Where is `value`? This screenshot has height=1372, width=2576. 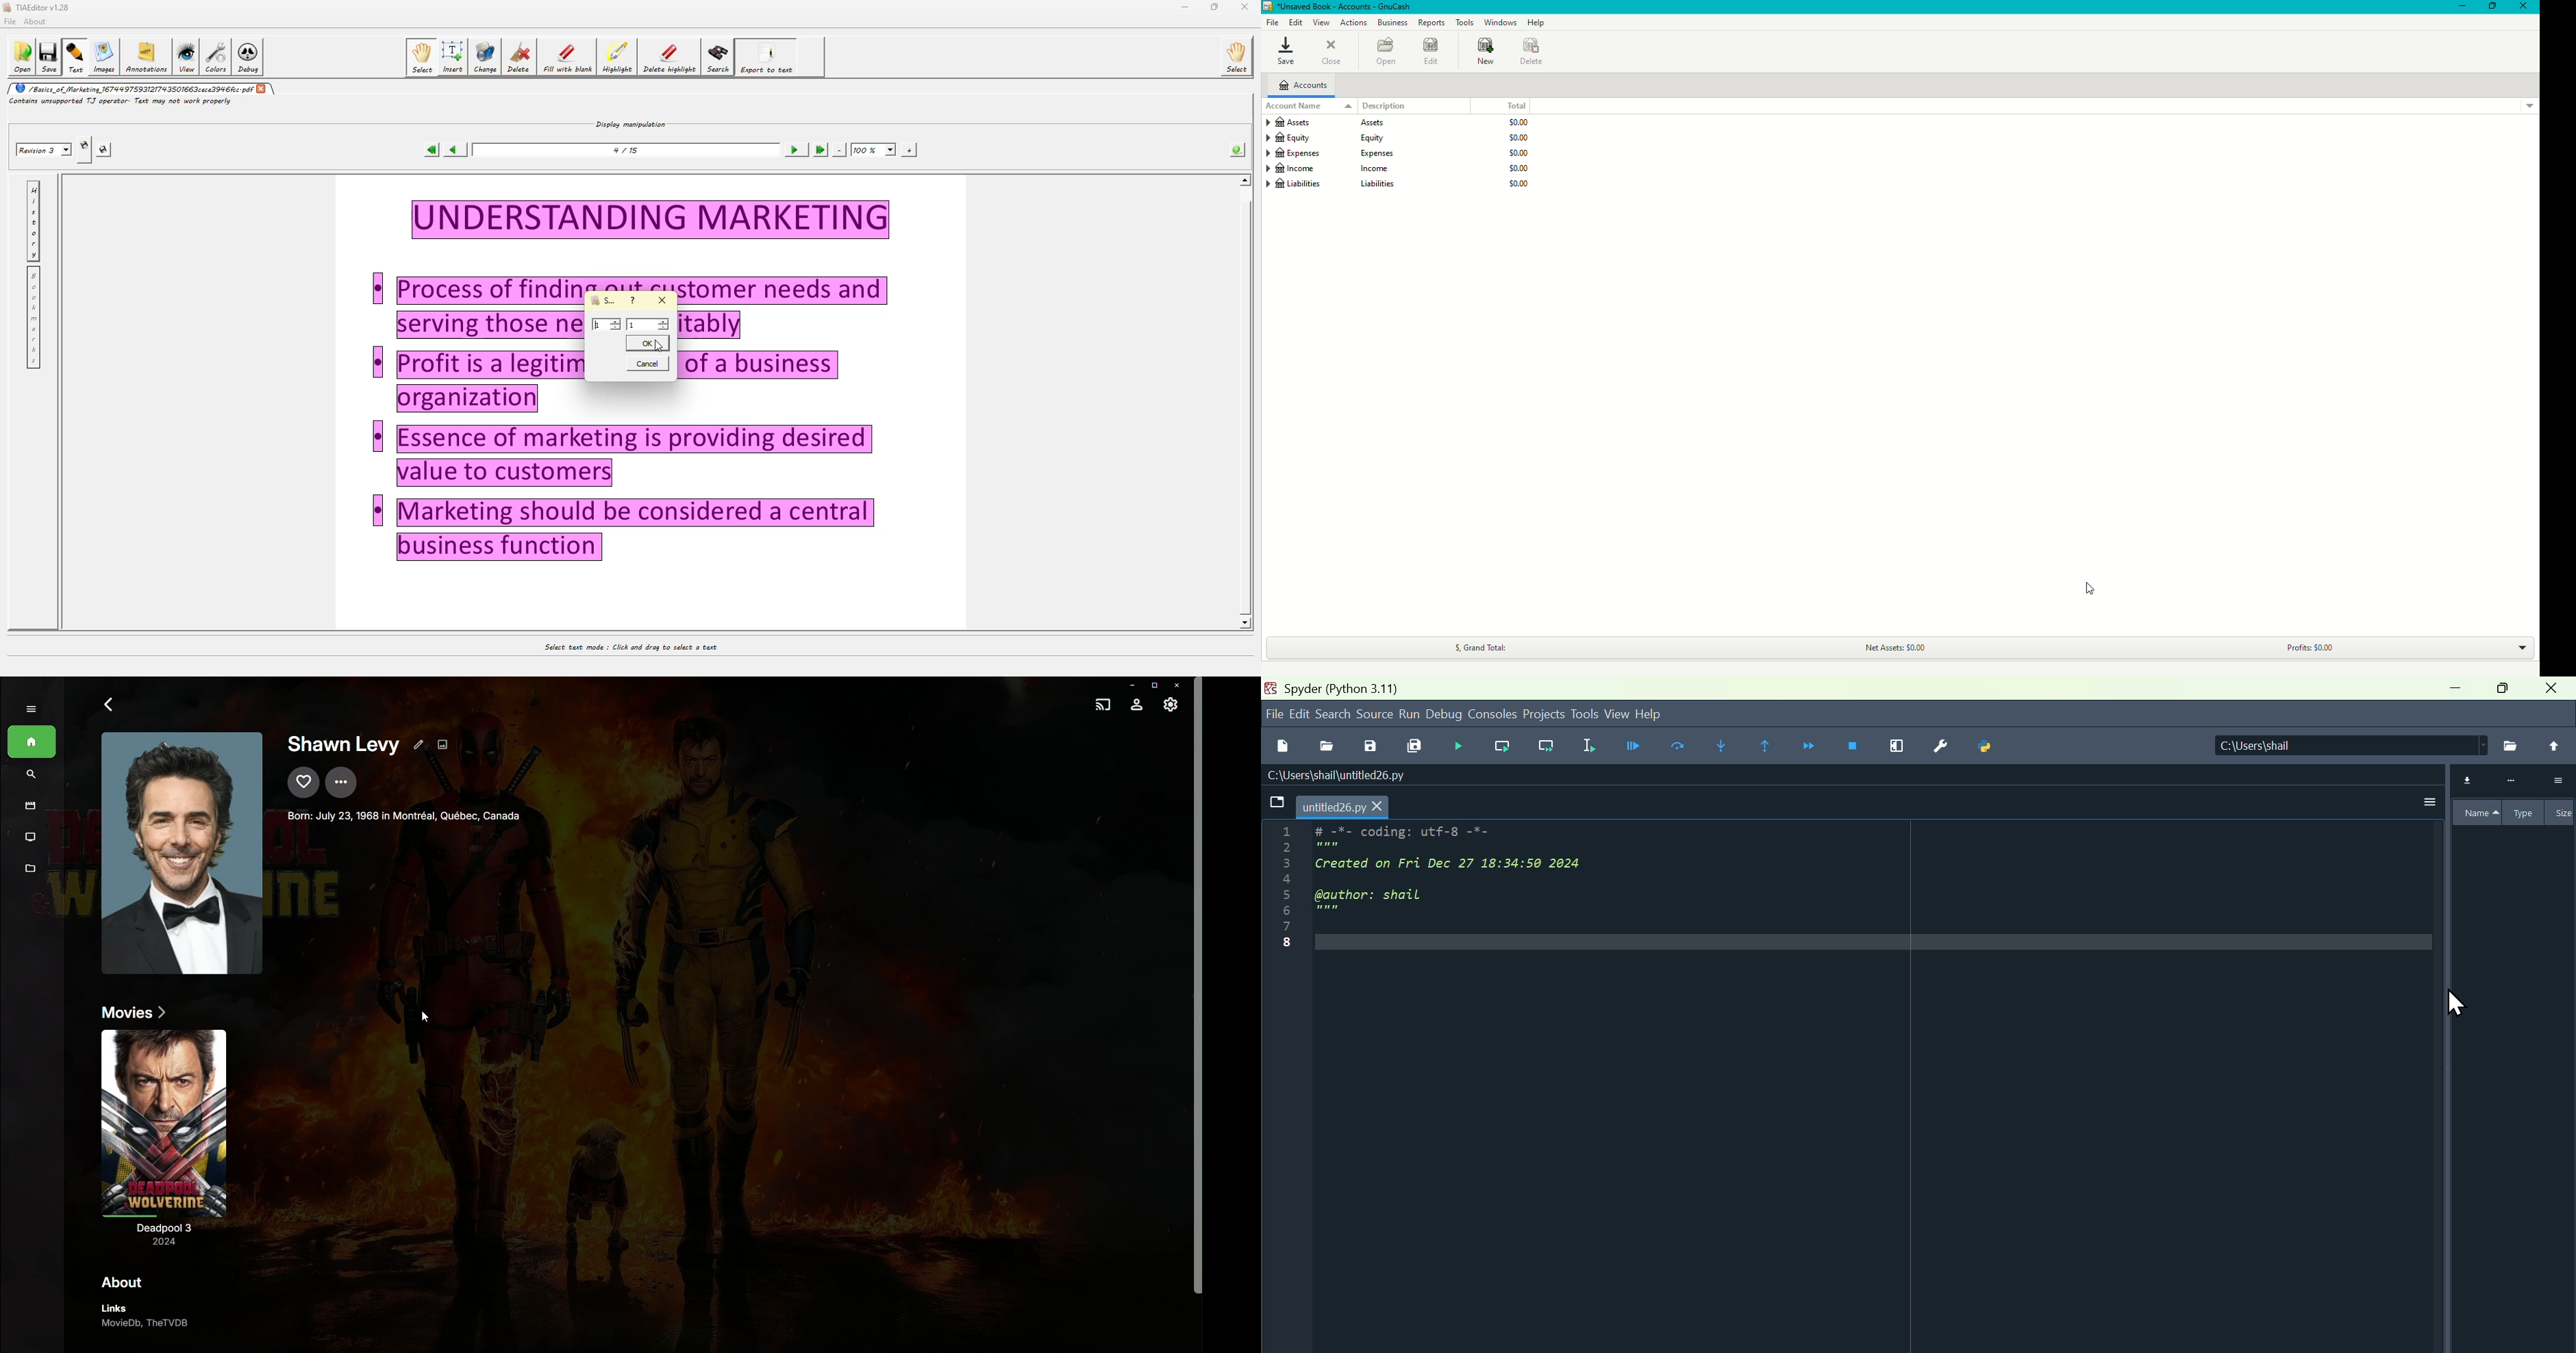
value is located at coordinates (647, 326).